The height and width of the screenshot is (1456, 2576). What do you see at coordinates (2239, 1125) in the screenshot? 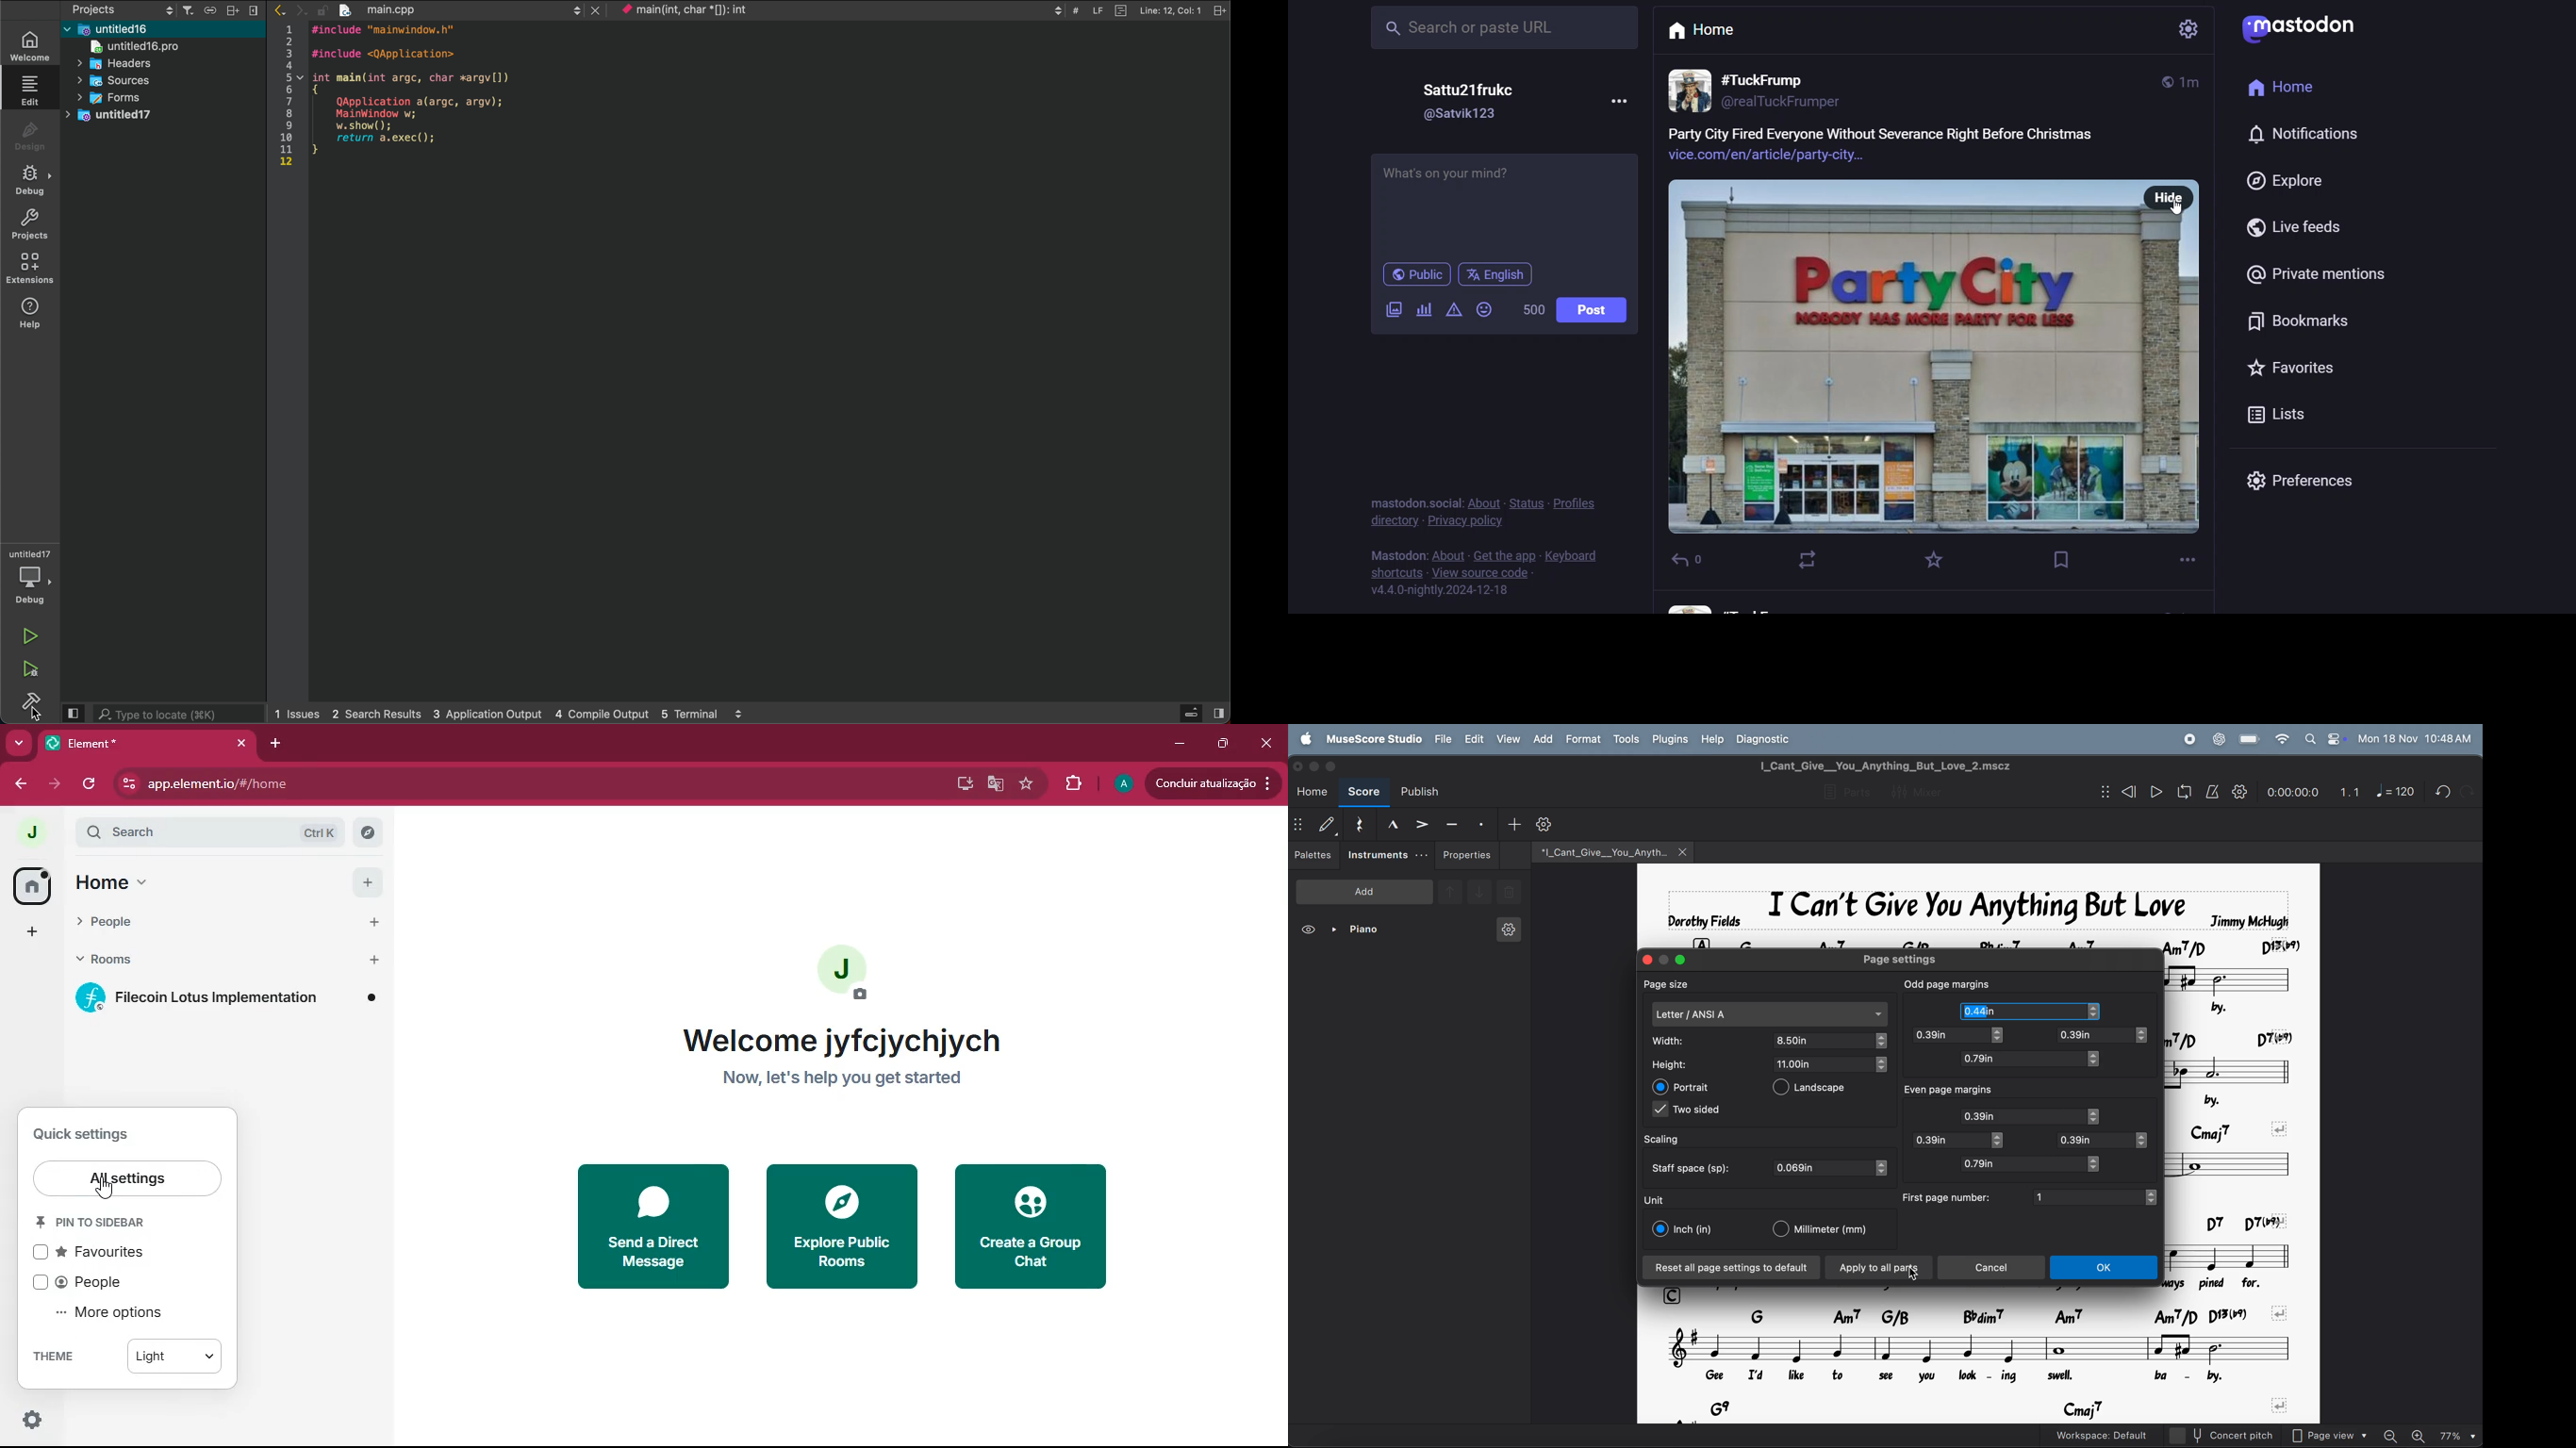
I see `chord symbols` at bounding box center [2239, 1125].